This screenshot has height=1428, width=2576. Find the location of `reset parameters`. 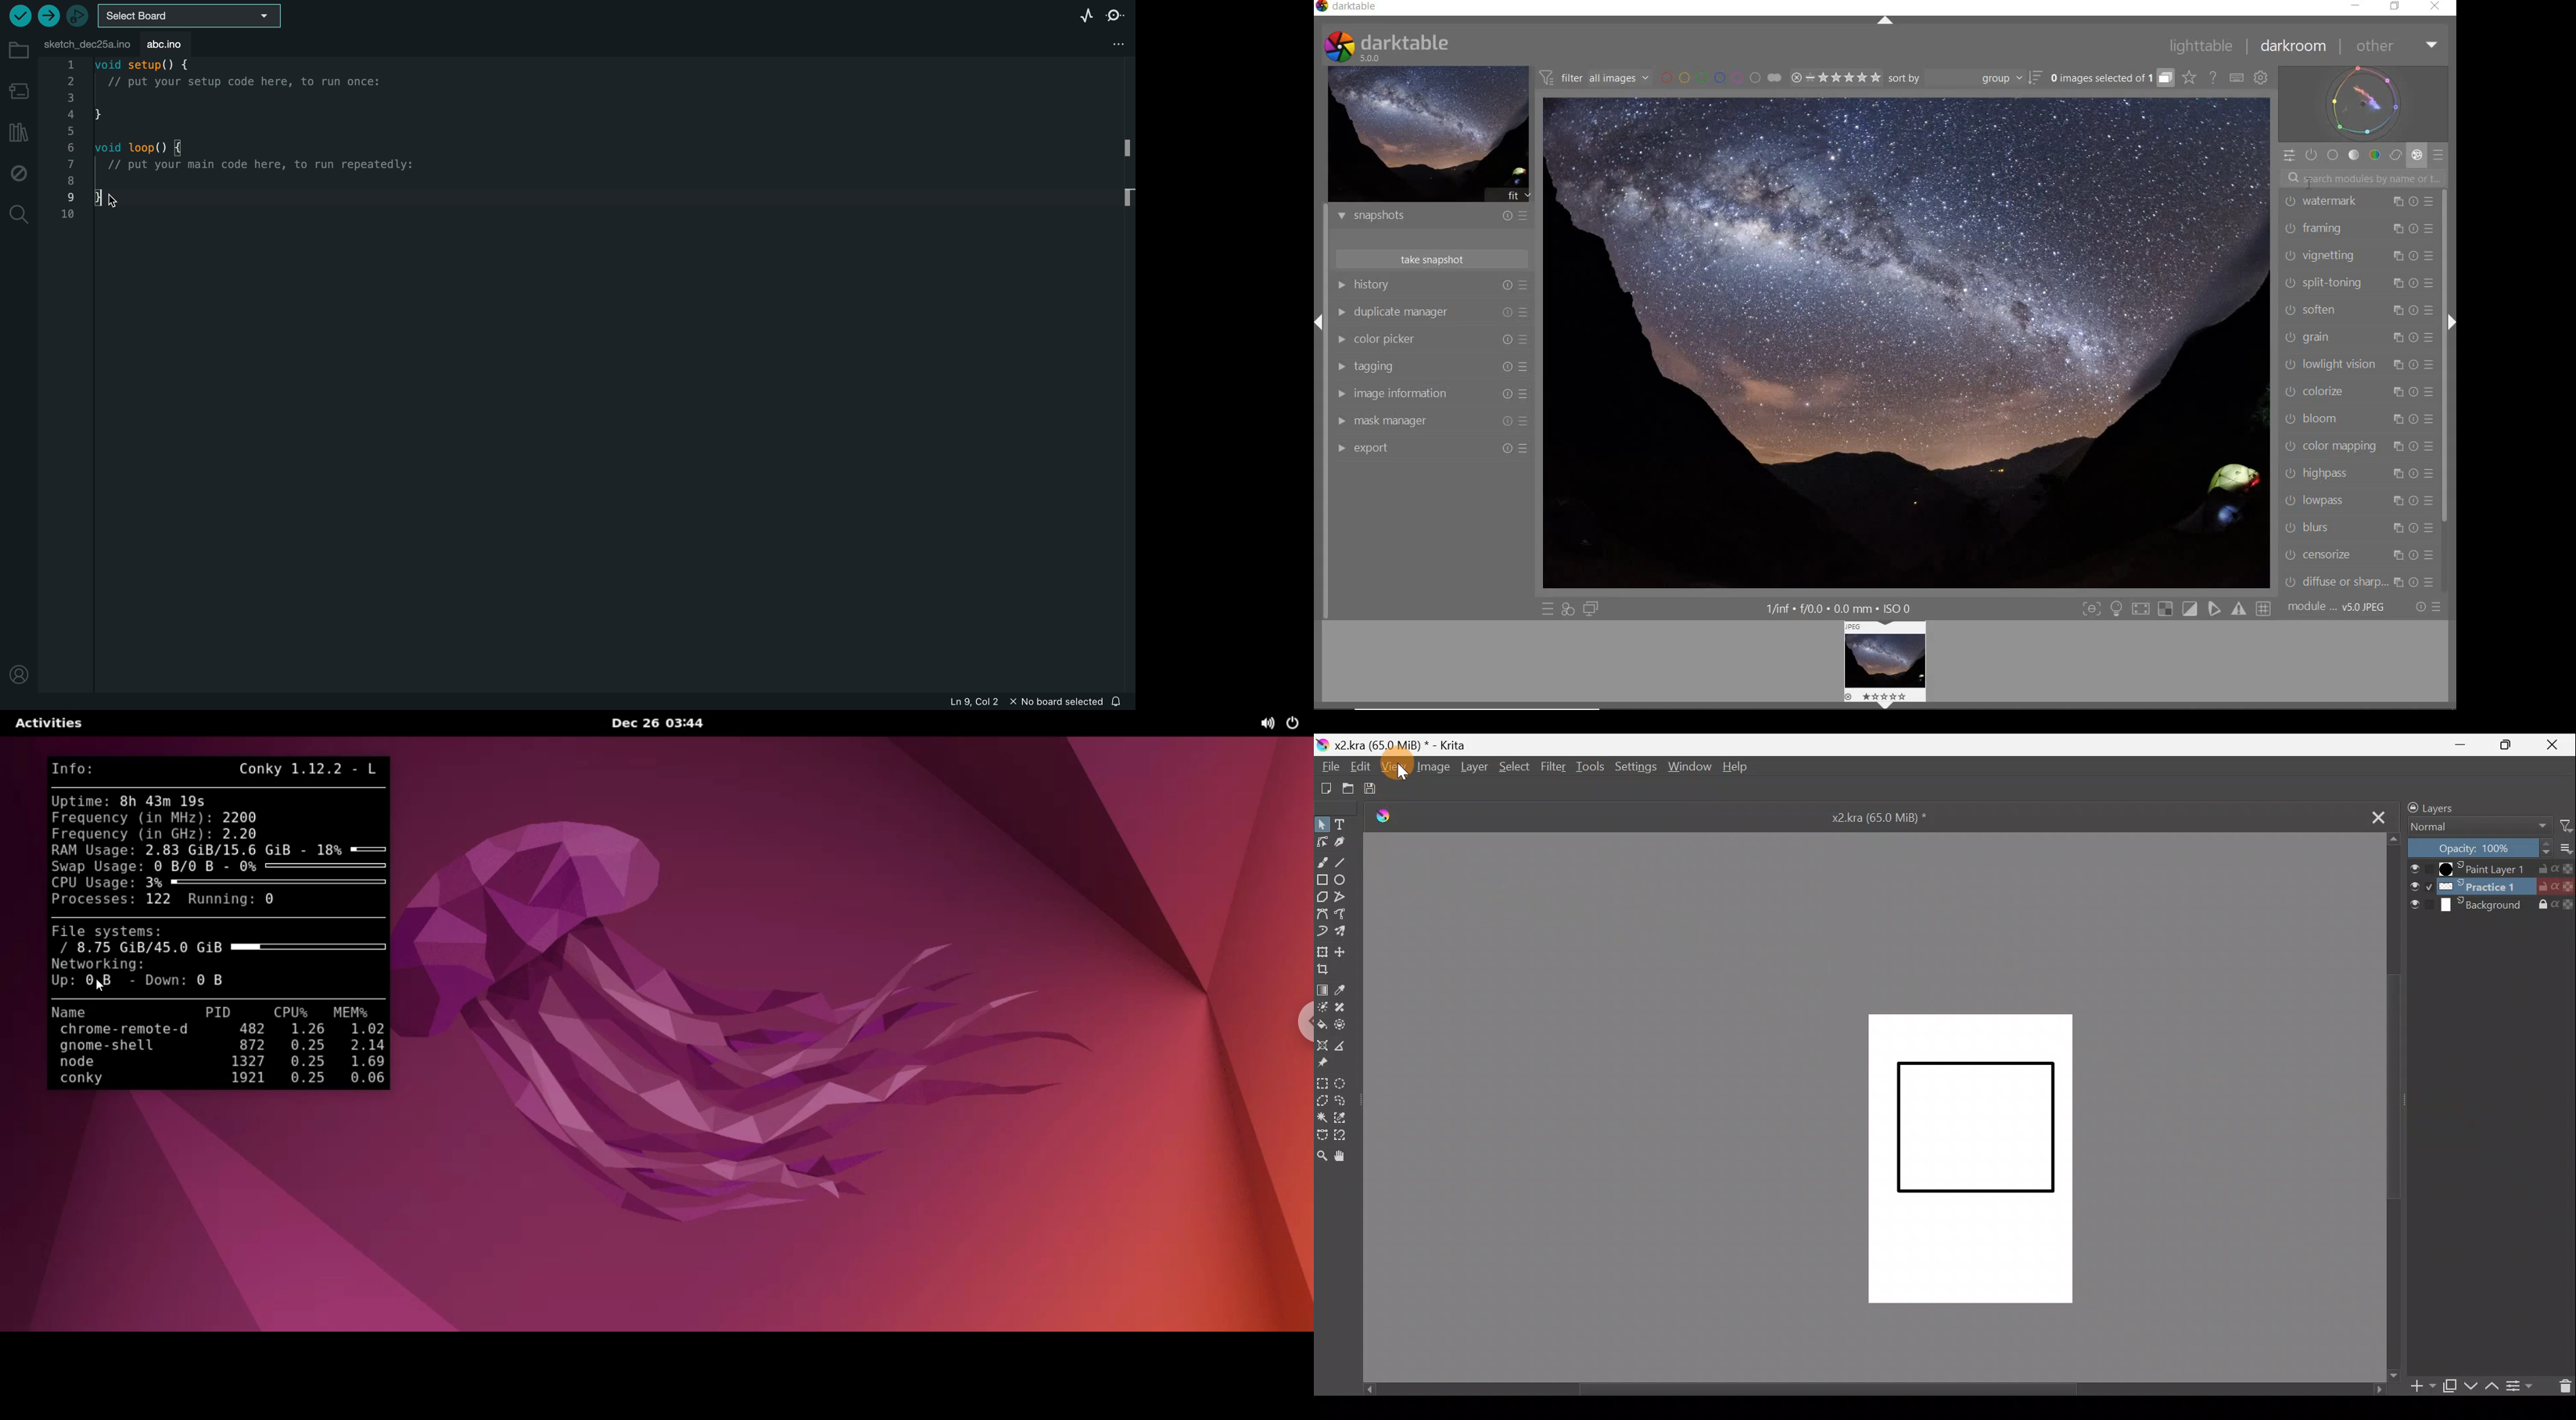

reset parameters is located at coordinates (2415, 256).